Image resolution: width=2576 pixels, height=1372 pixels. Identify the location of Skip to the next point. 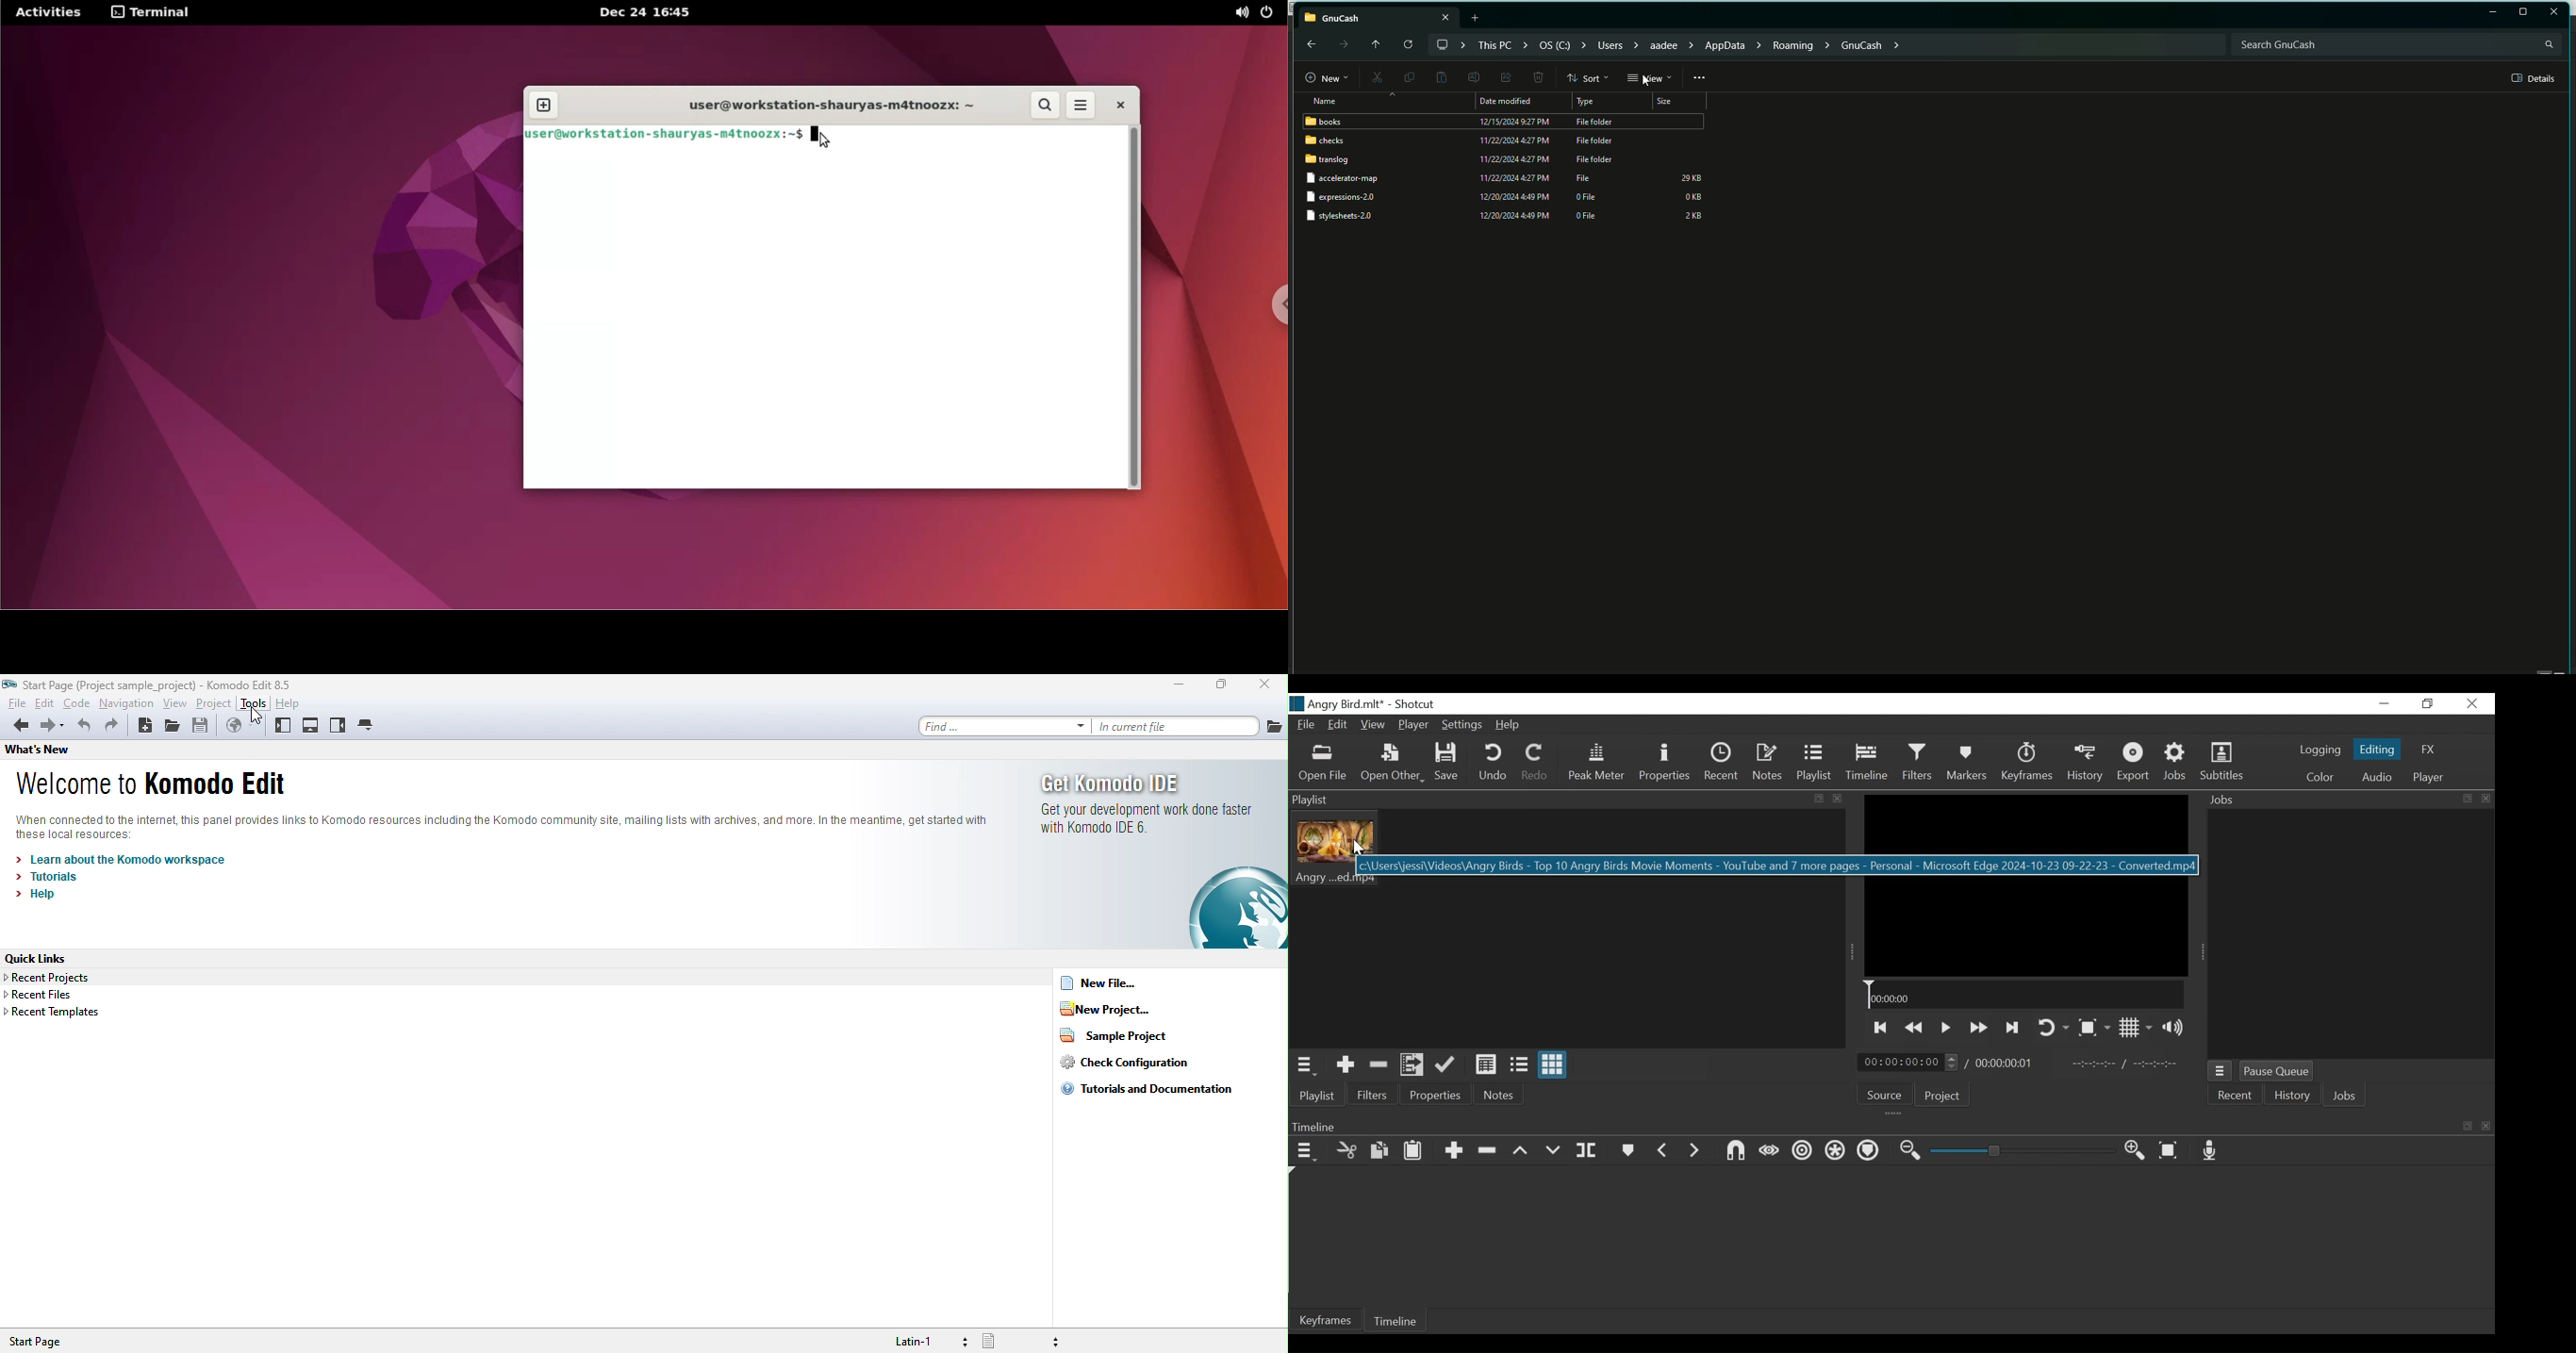
(2011, 1029).